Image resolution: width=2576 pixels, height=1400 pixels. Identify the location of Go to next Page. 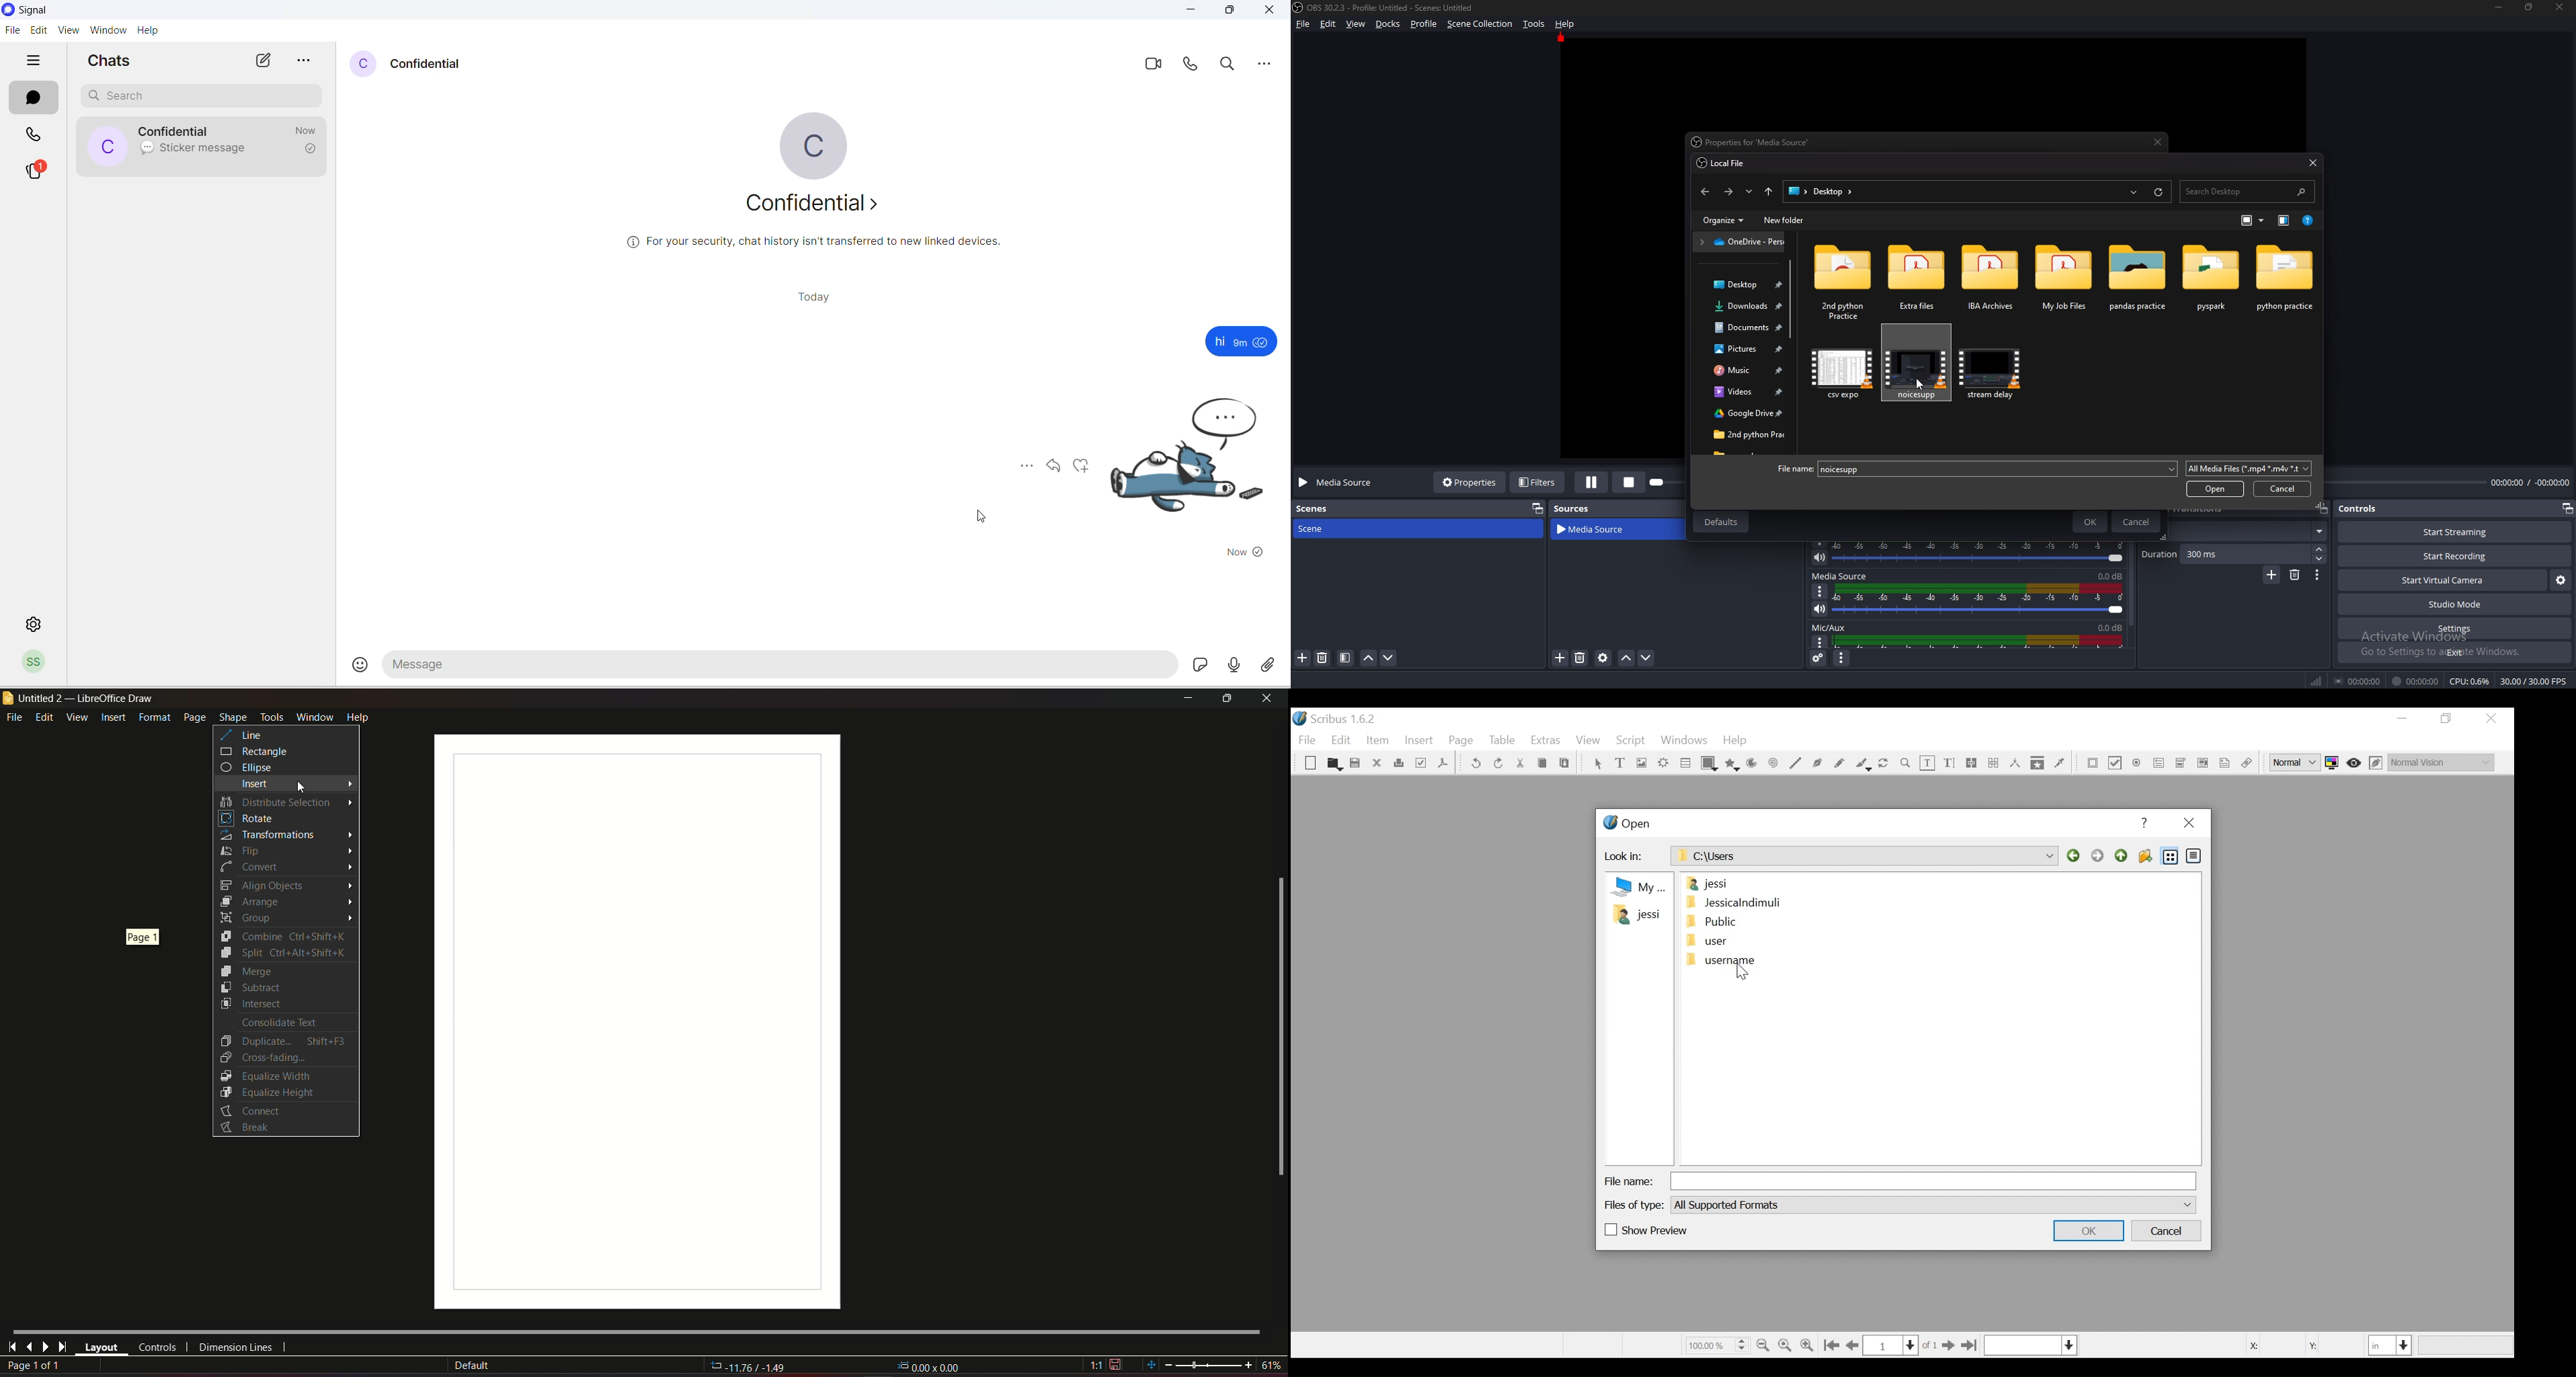
(1946, 1346).